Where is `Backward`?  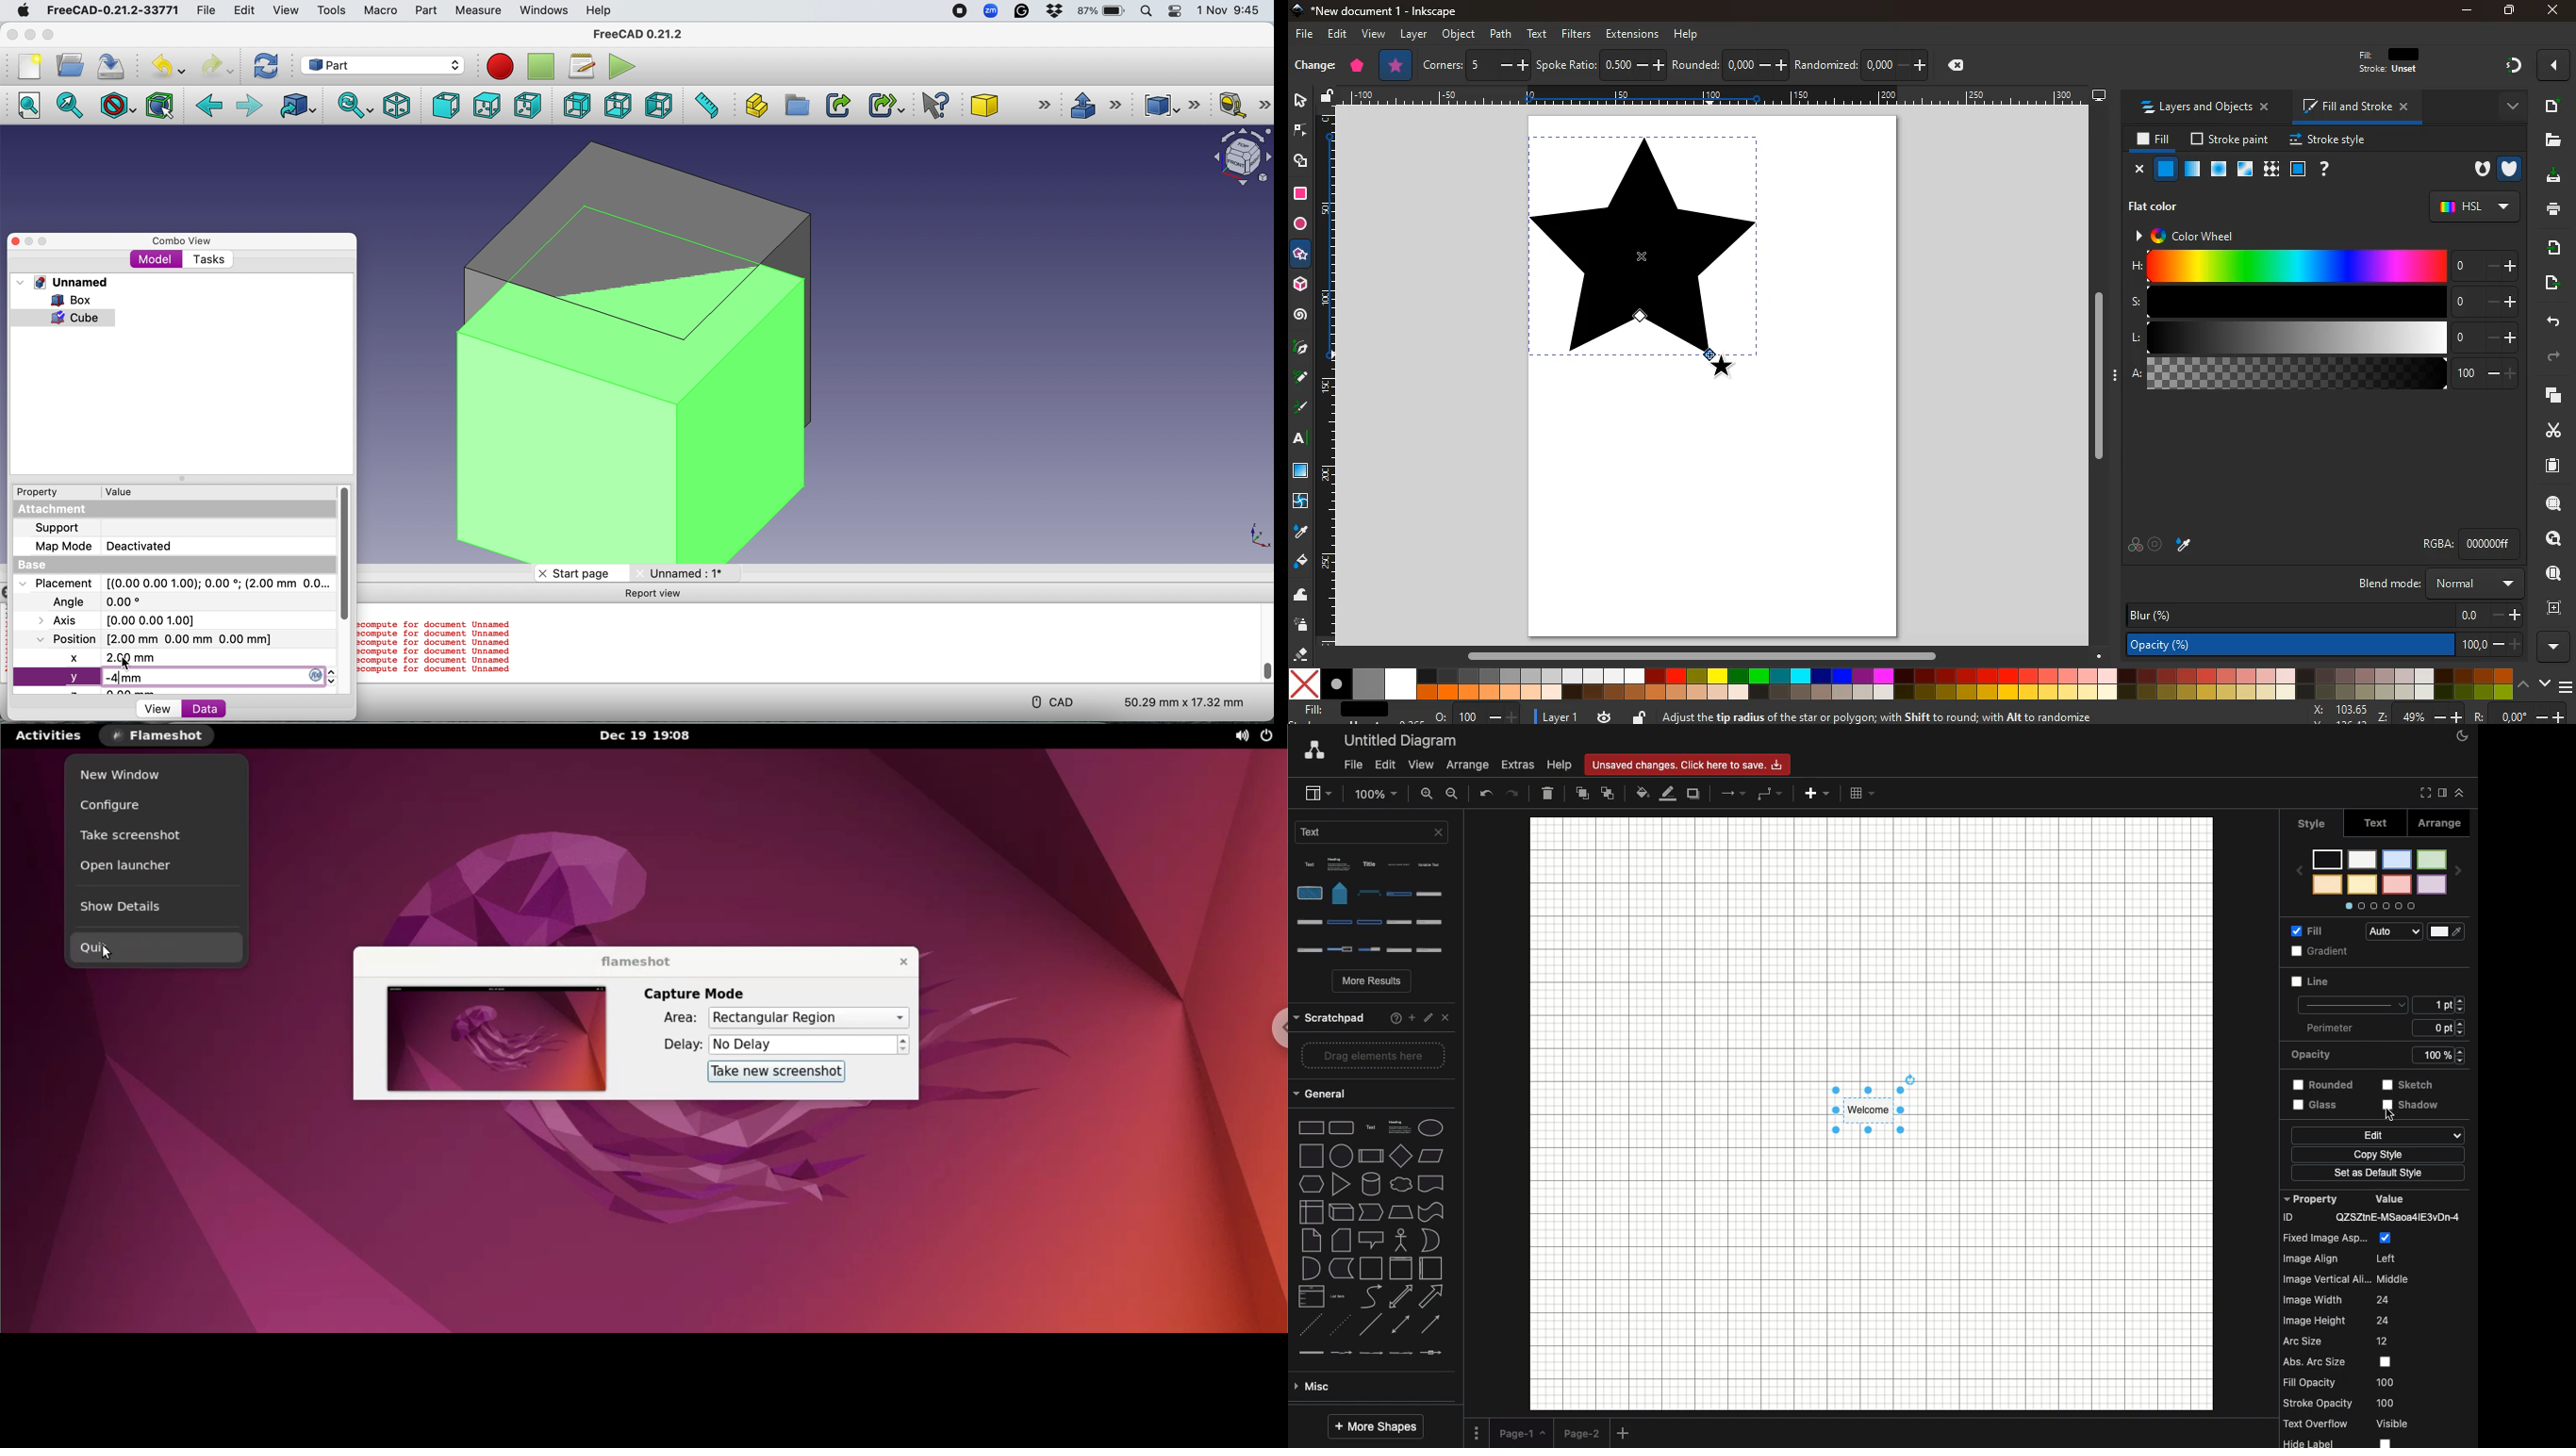 Backward is located at coordinates (210, 107).